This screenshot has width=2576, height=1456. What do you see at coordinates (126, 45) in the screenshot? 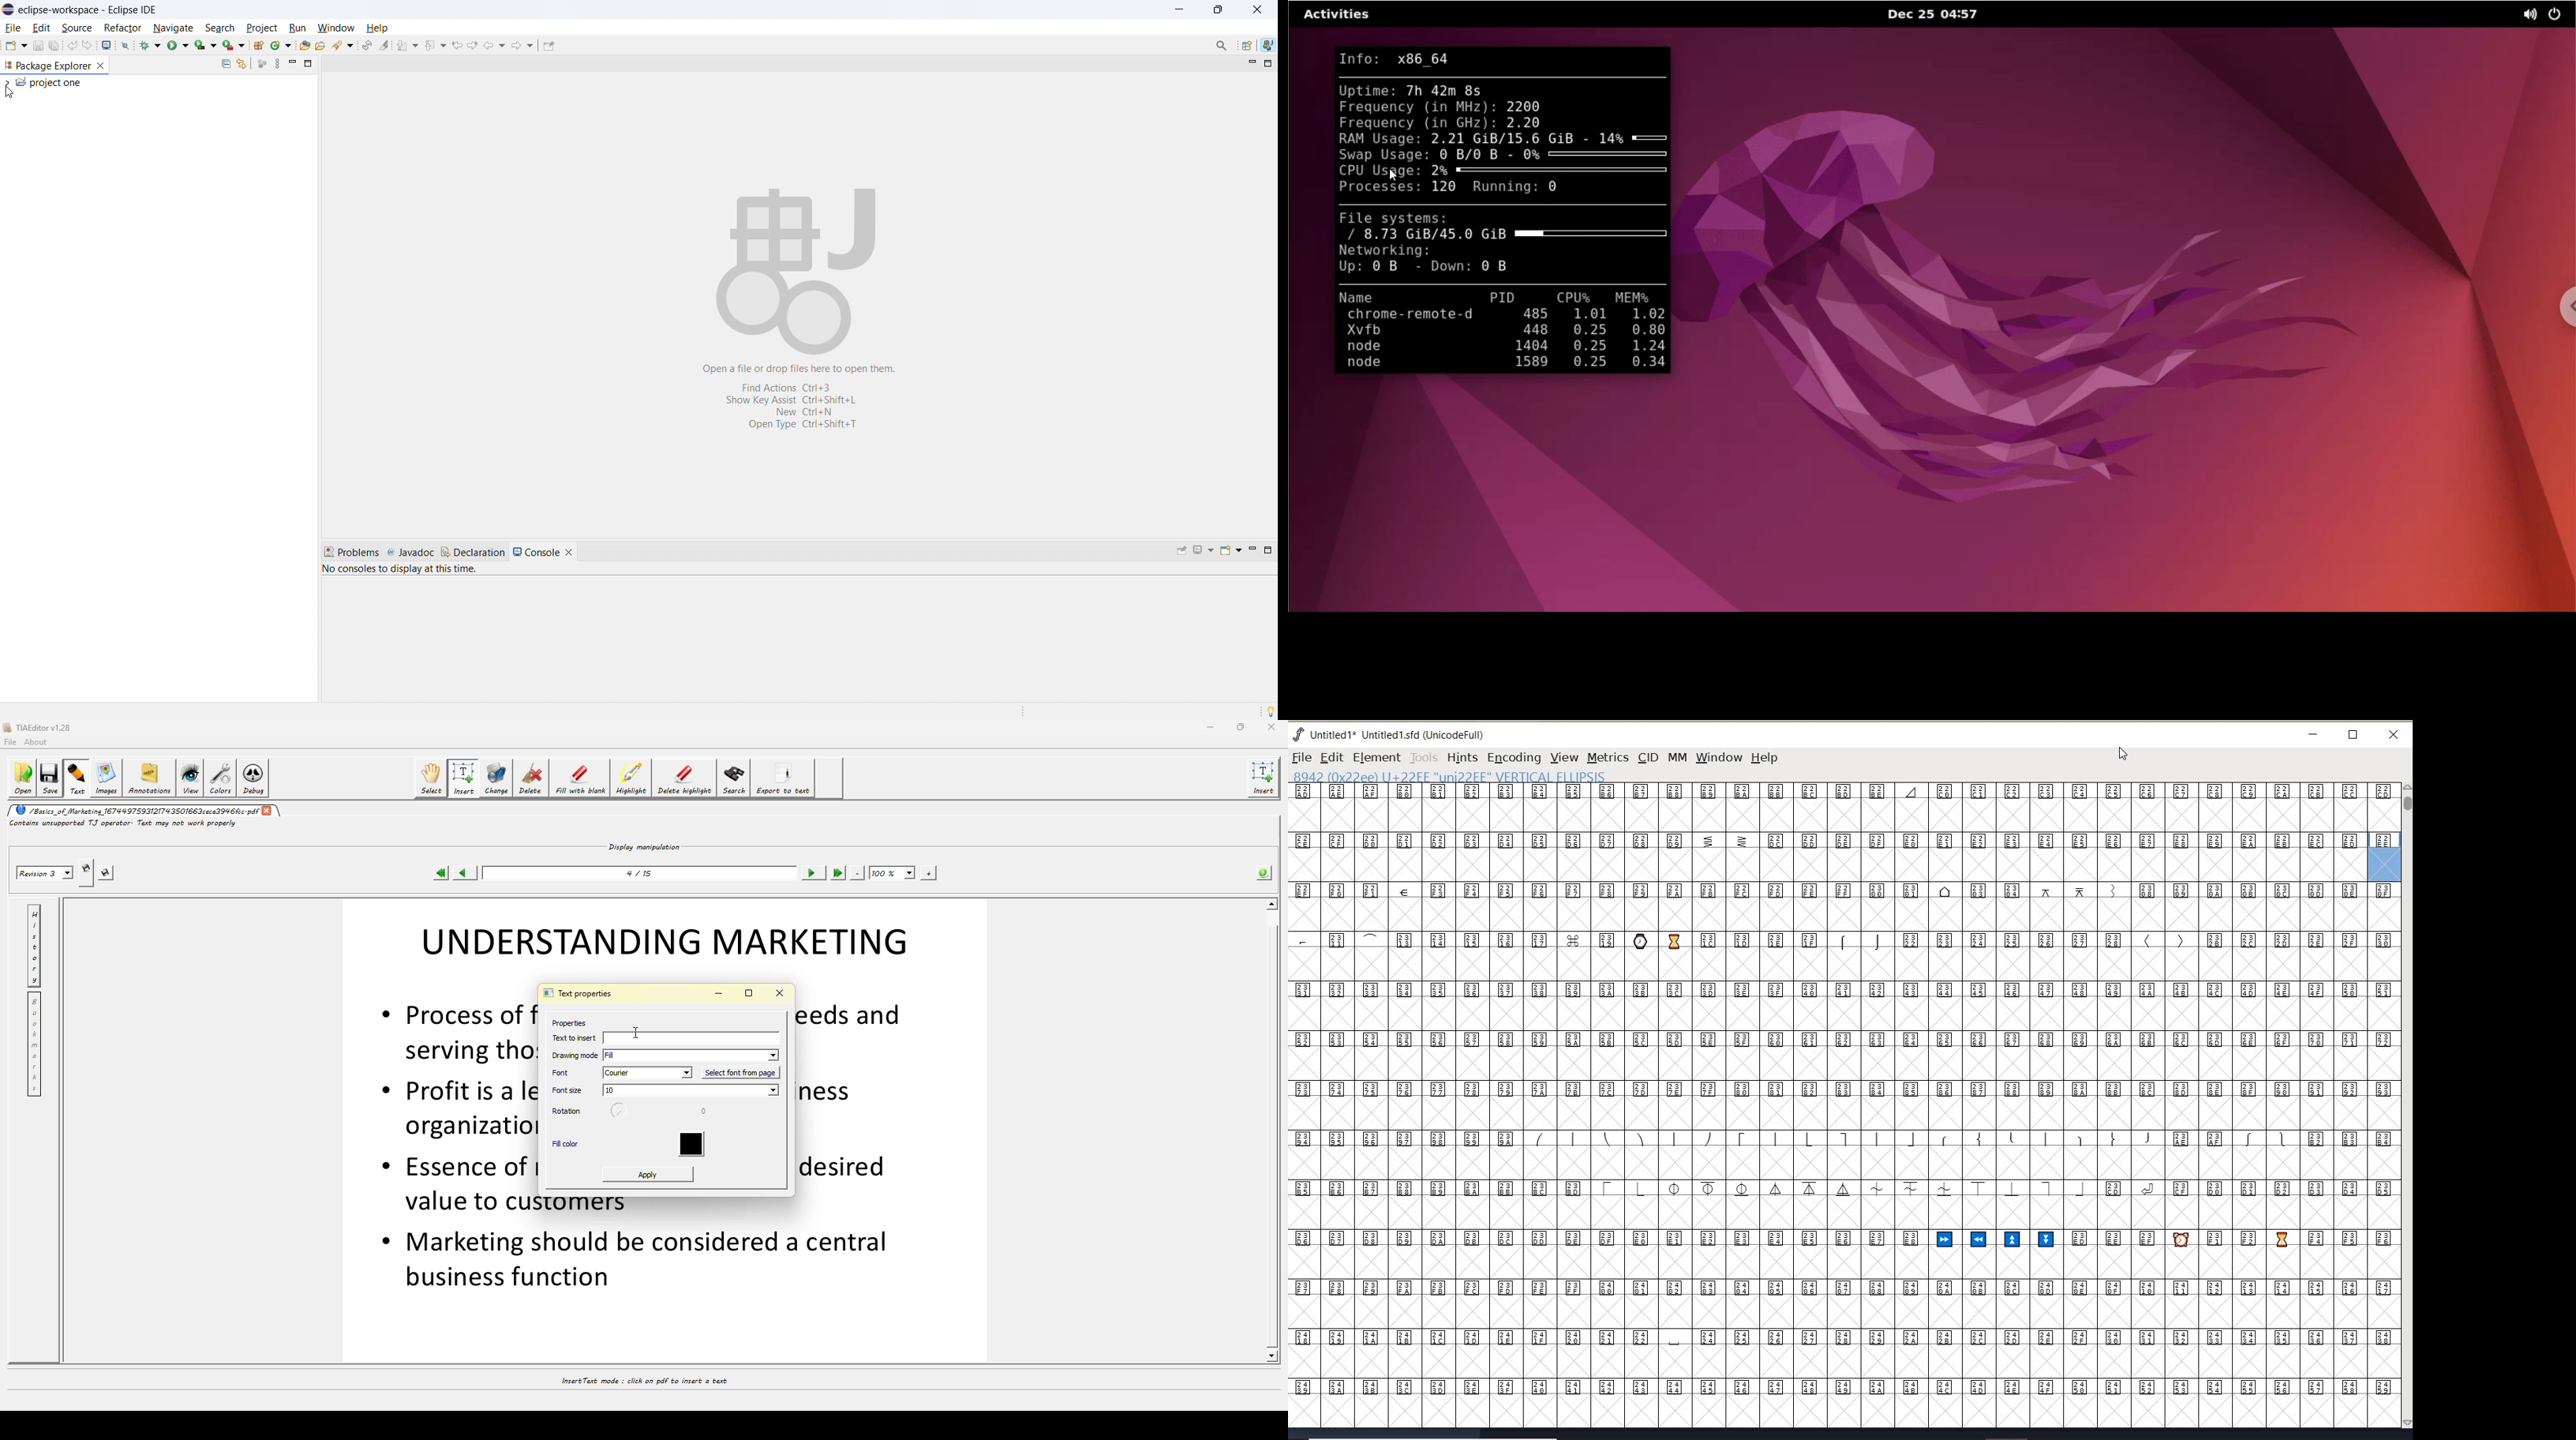
I see `skip all breakpoints` at bounding box center [126, 45].